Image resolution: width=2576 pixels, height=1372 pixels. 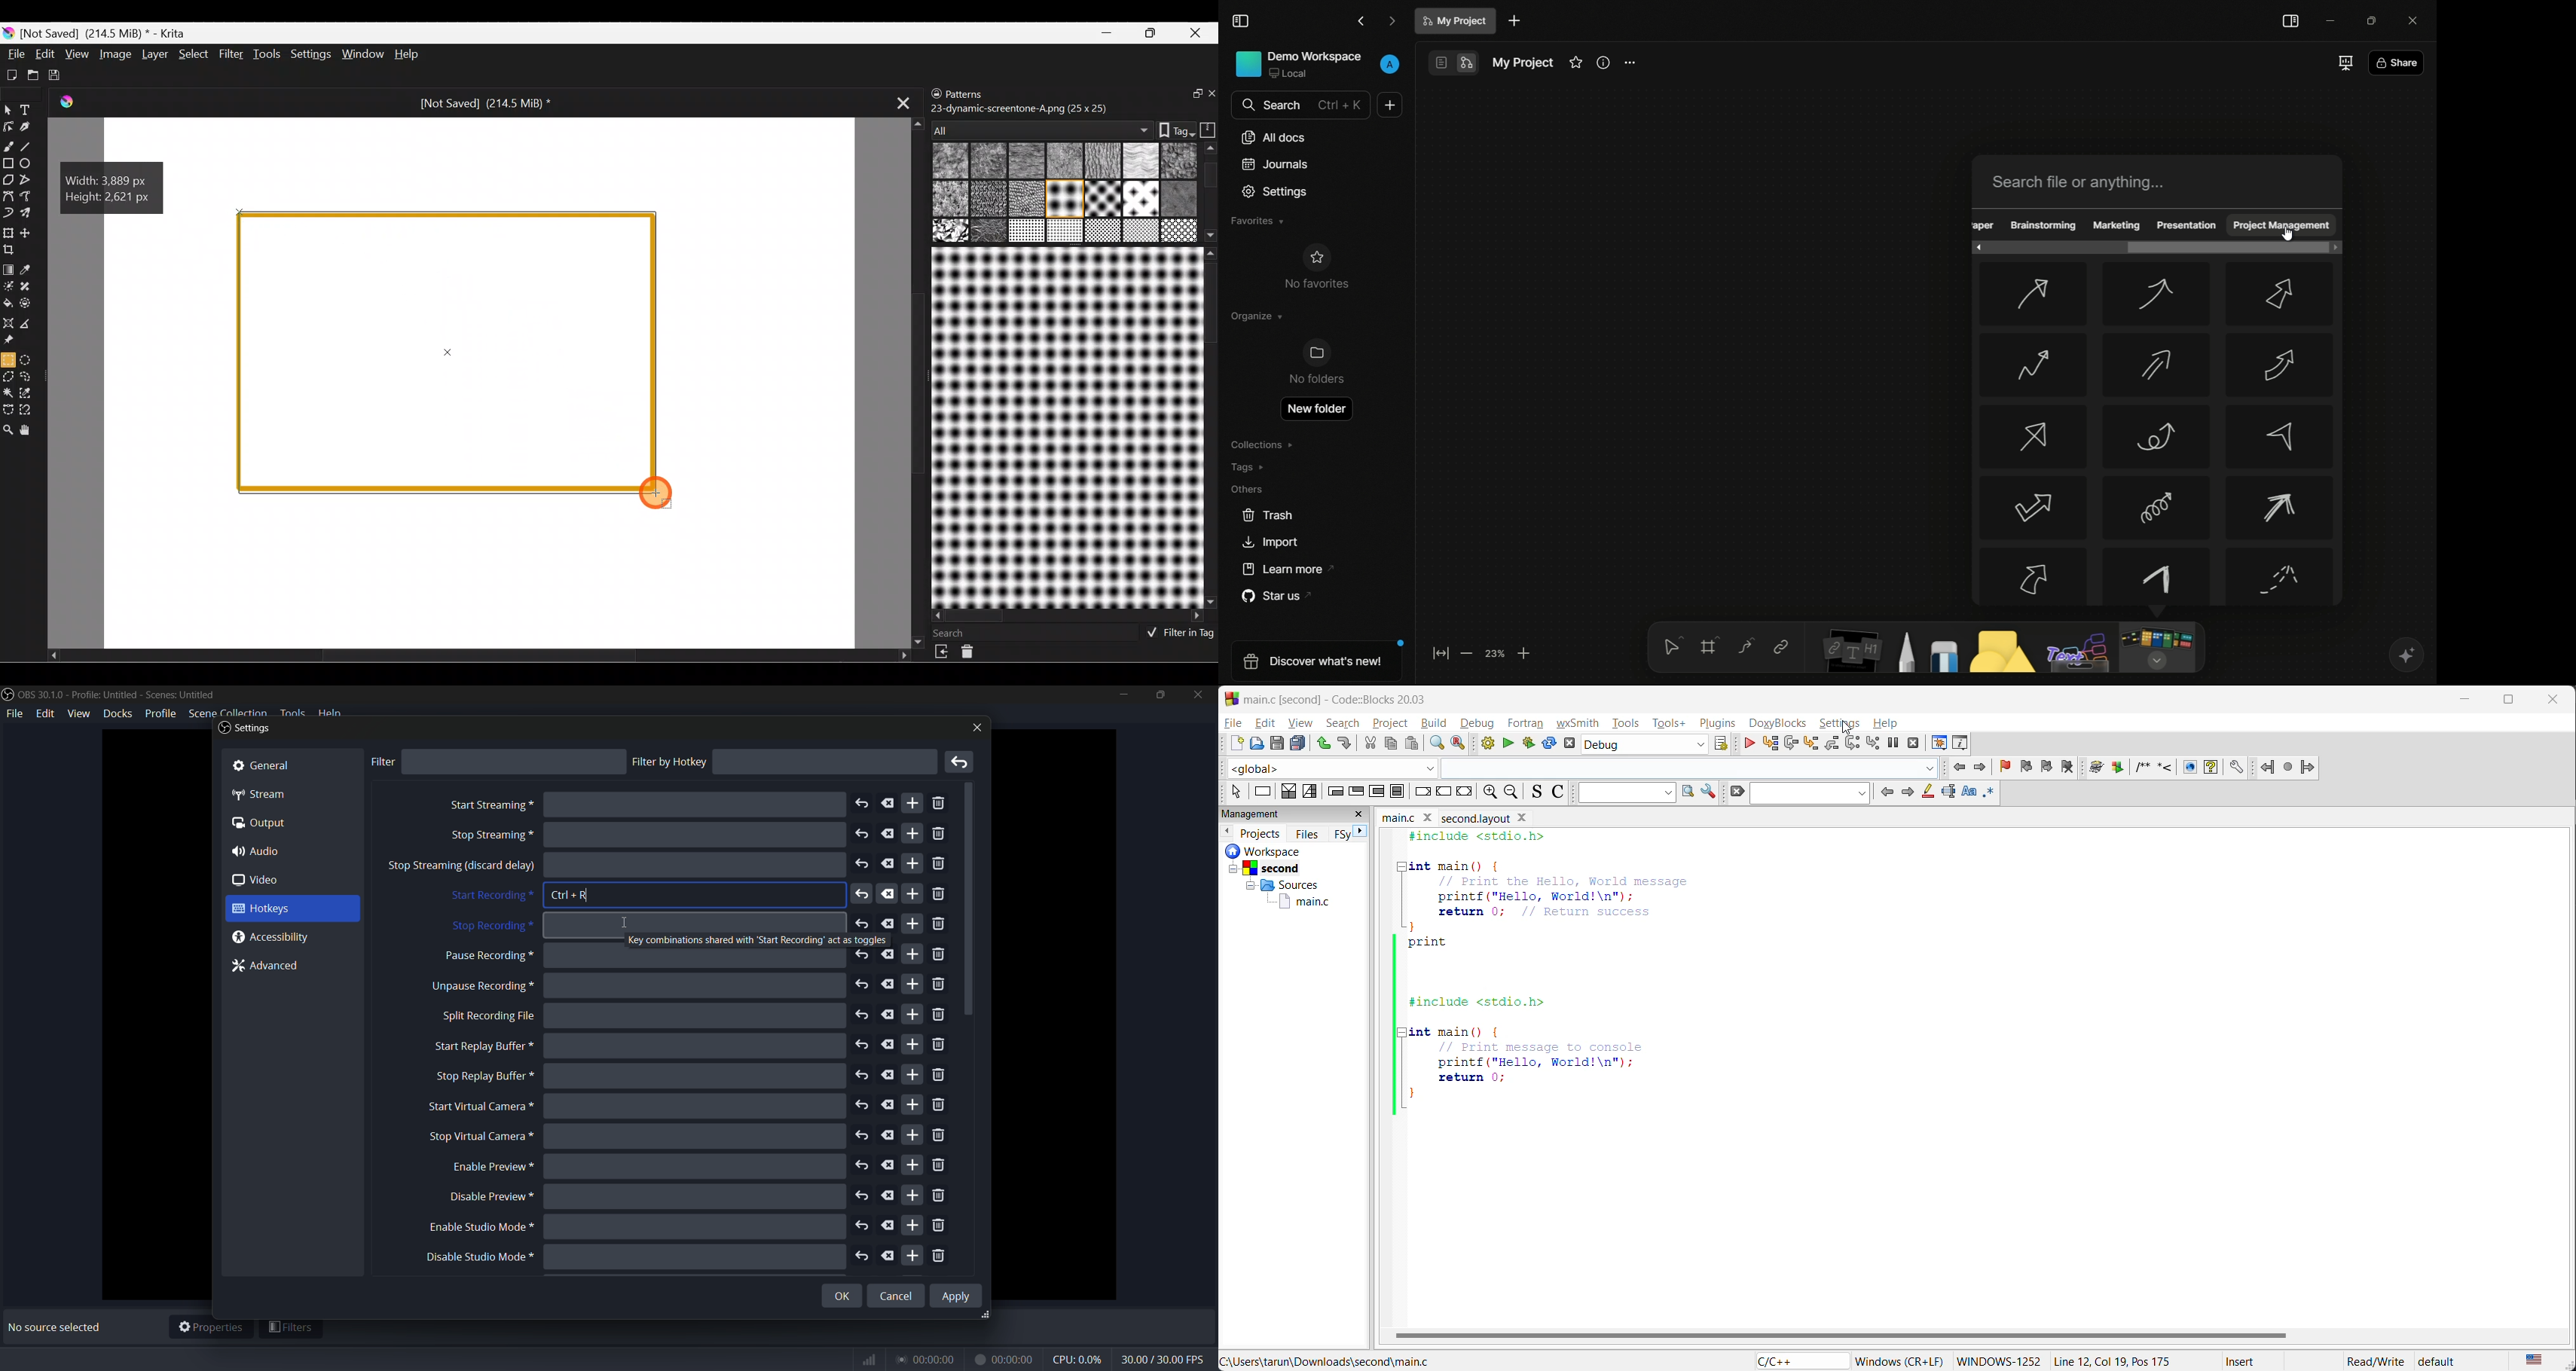 I want to click on stop recording, so click(x=491, y=927).